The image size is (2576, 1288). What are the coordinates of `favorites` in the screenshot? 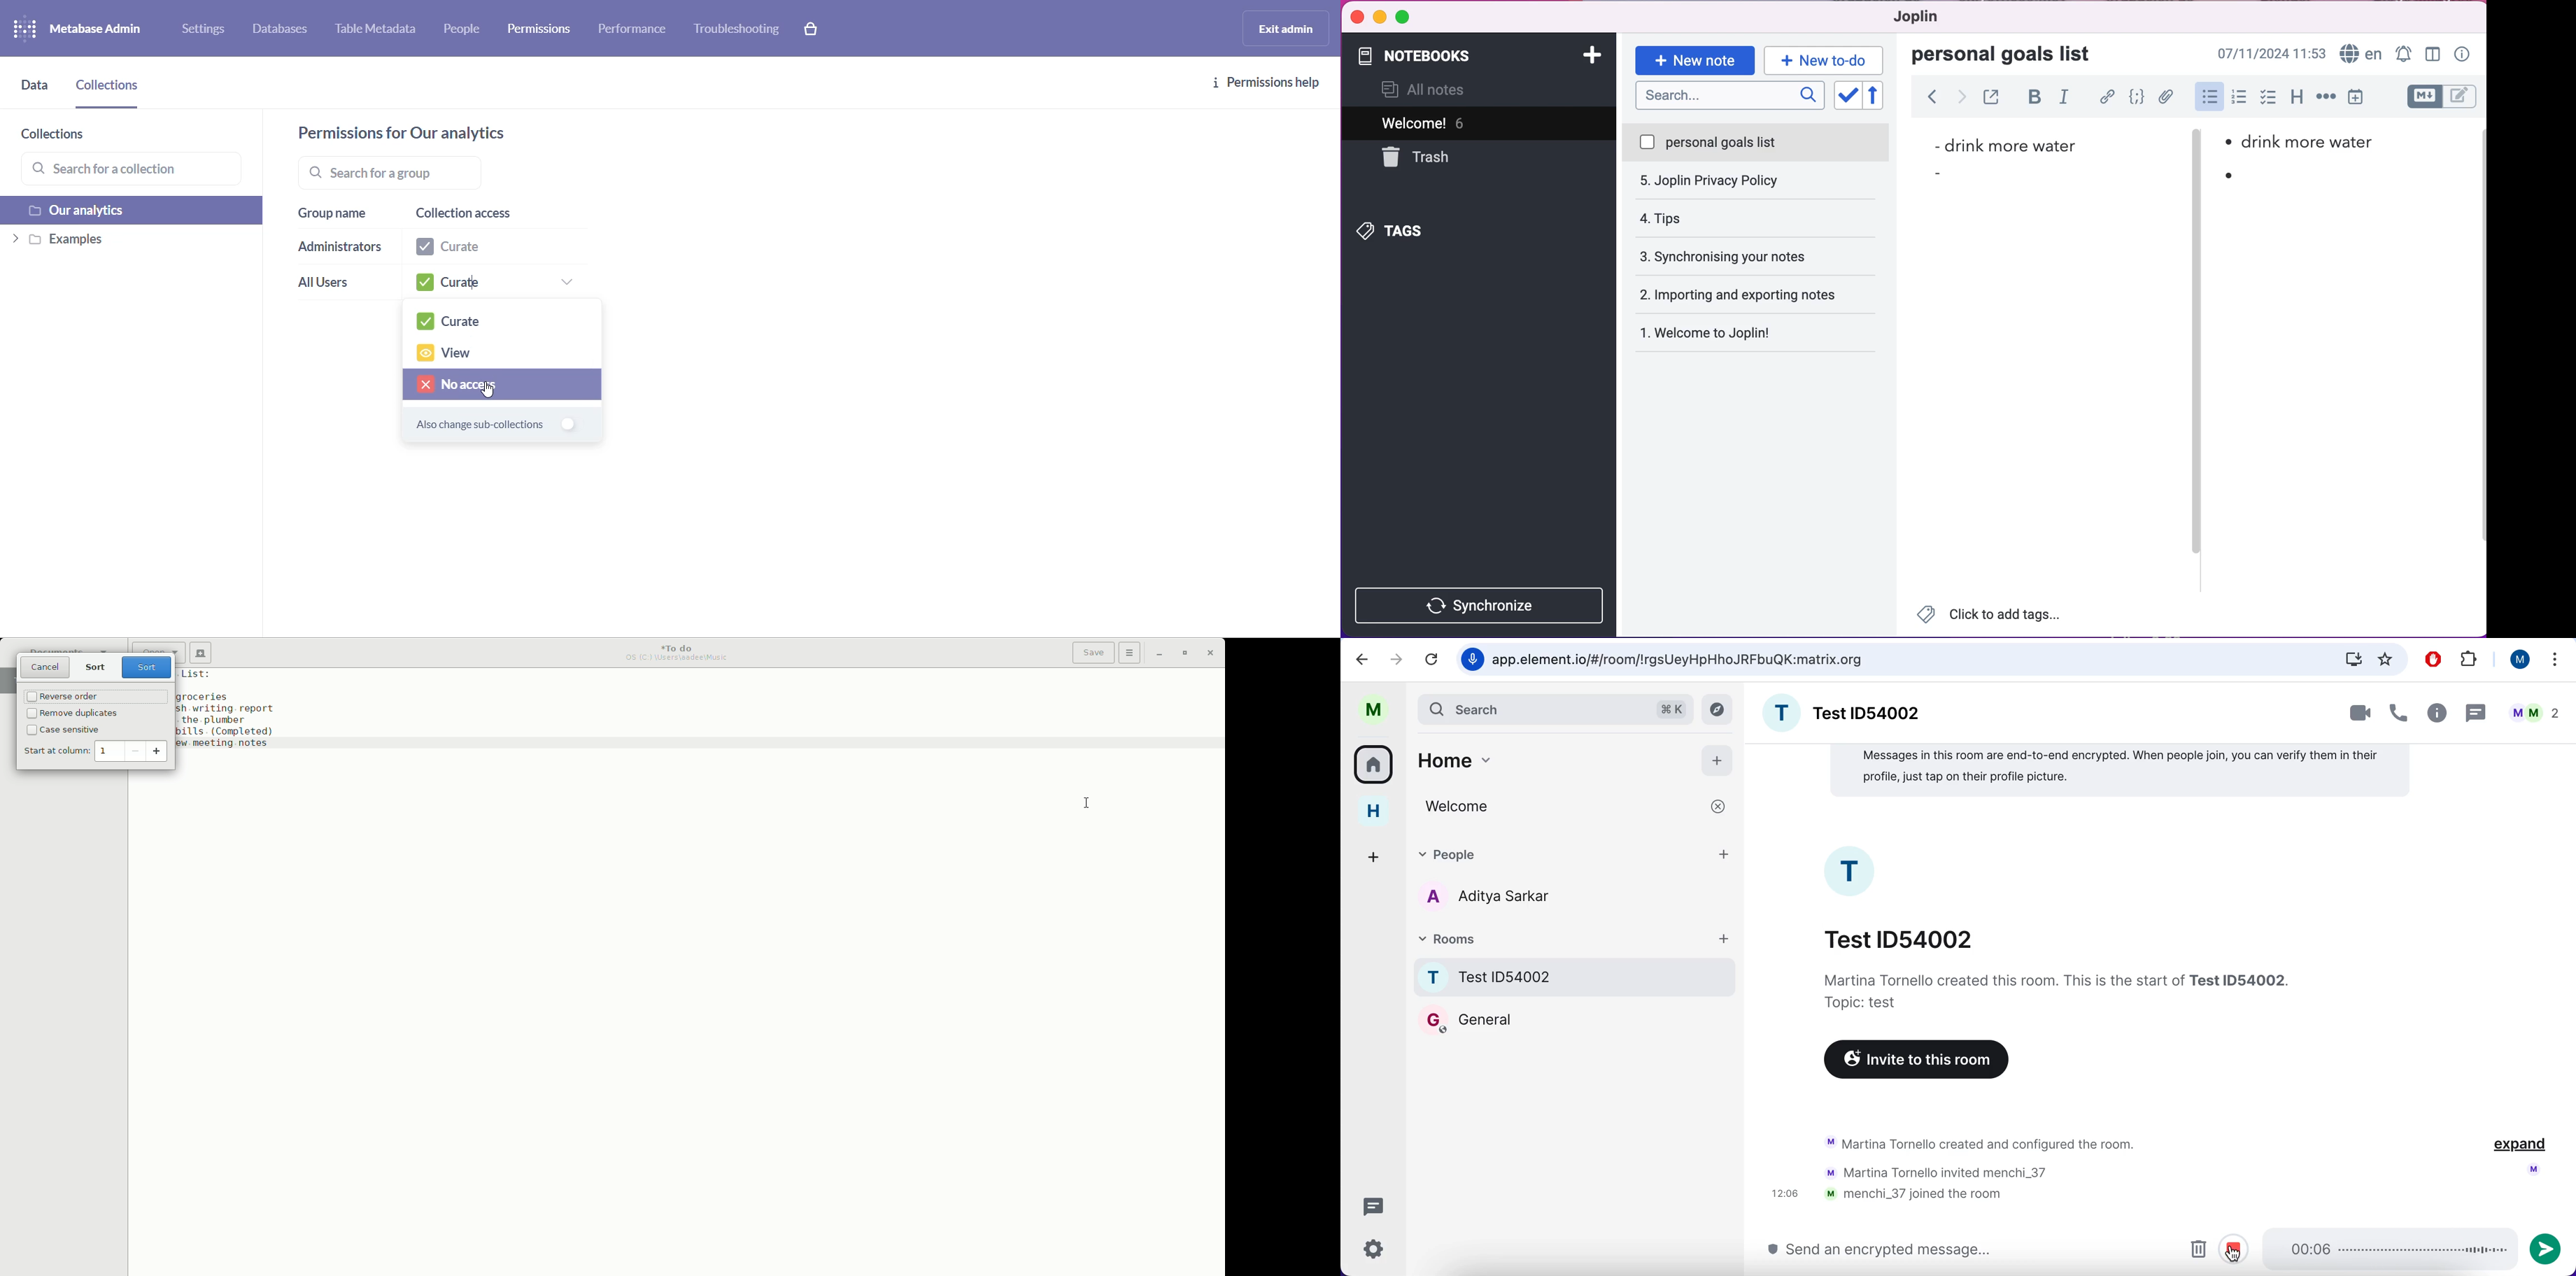 It's located at (2386, 659).